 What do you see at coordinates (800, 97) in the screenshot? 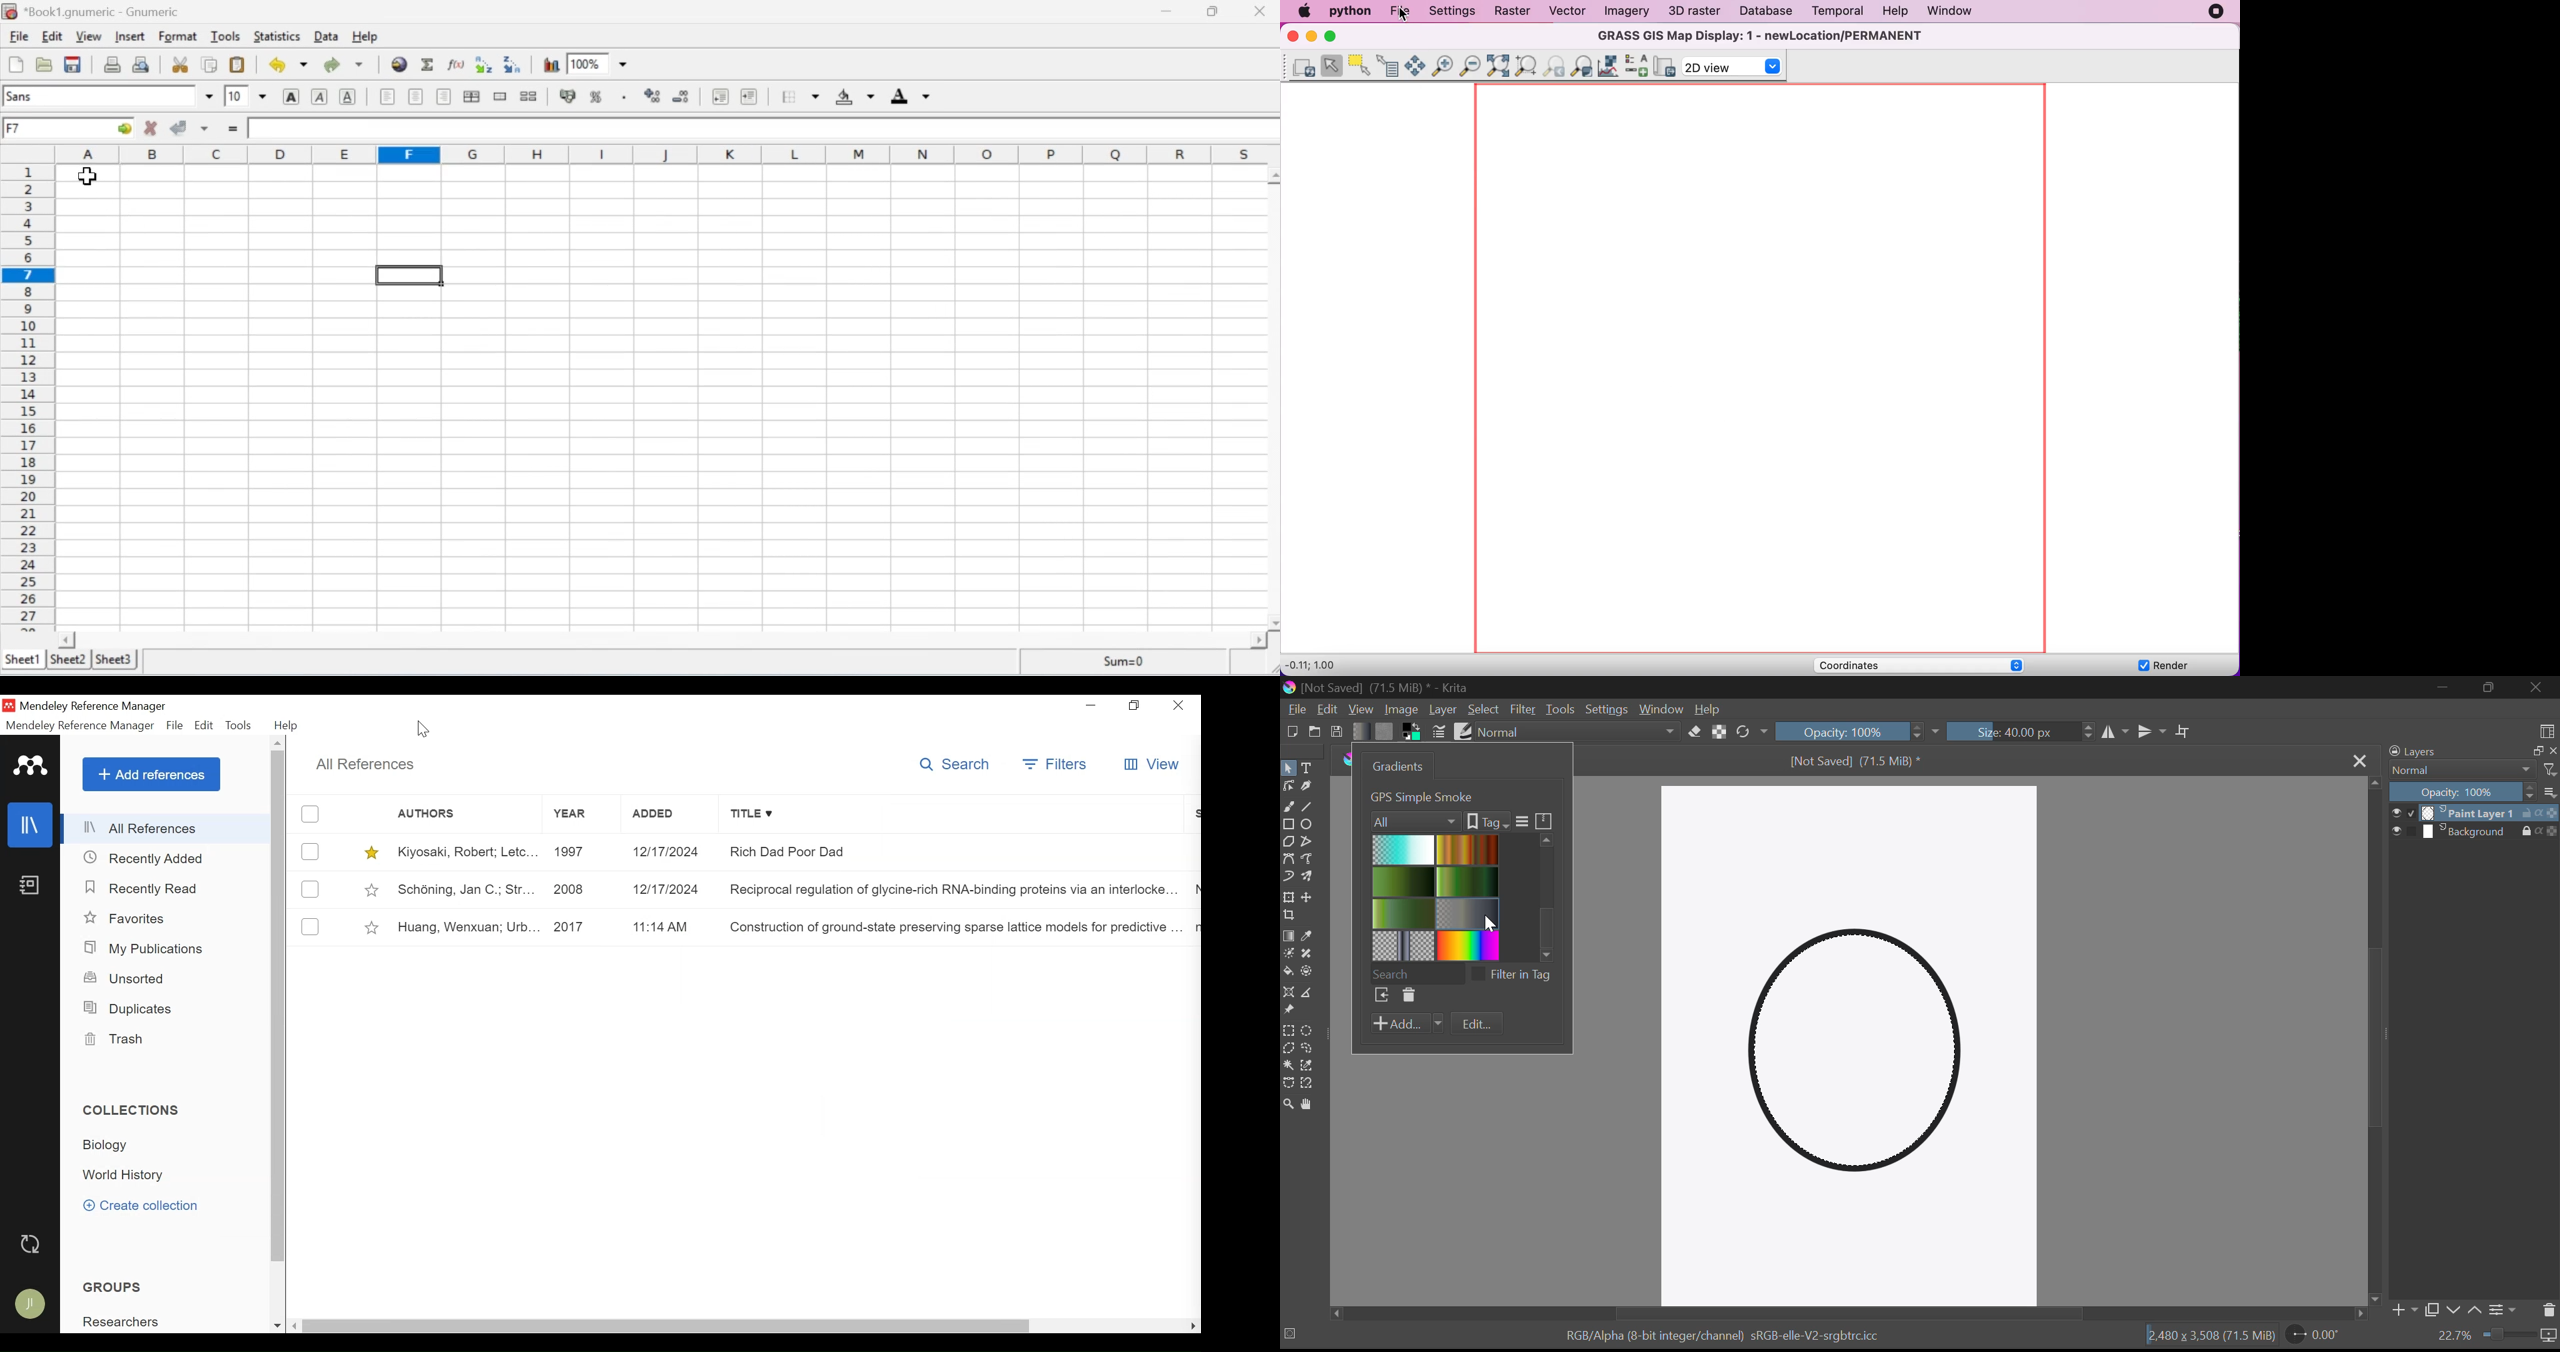
I see `Borders` at bounding box center [800, 97].